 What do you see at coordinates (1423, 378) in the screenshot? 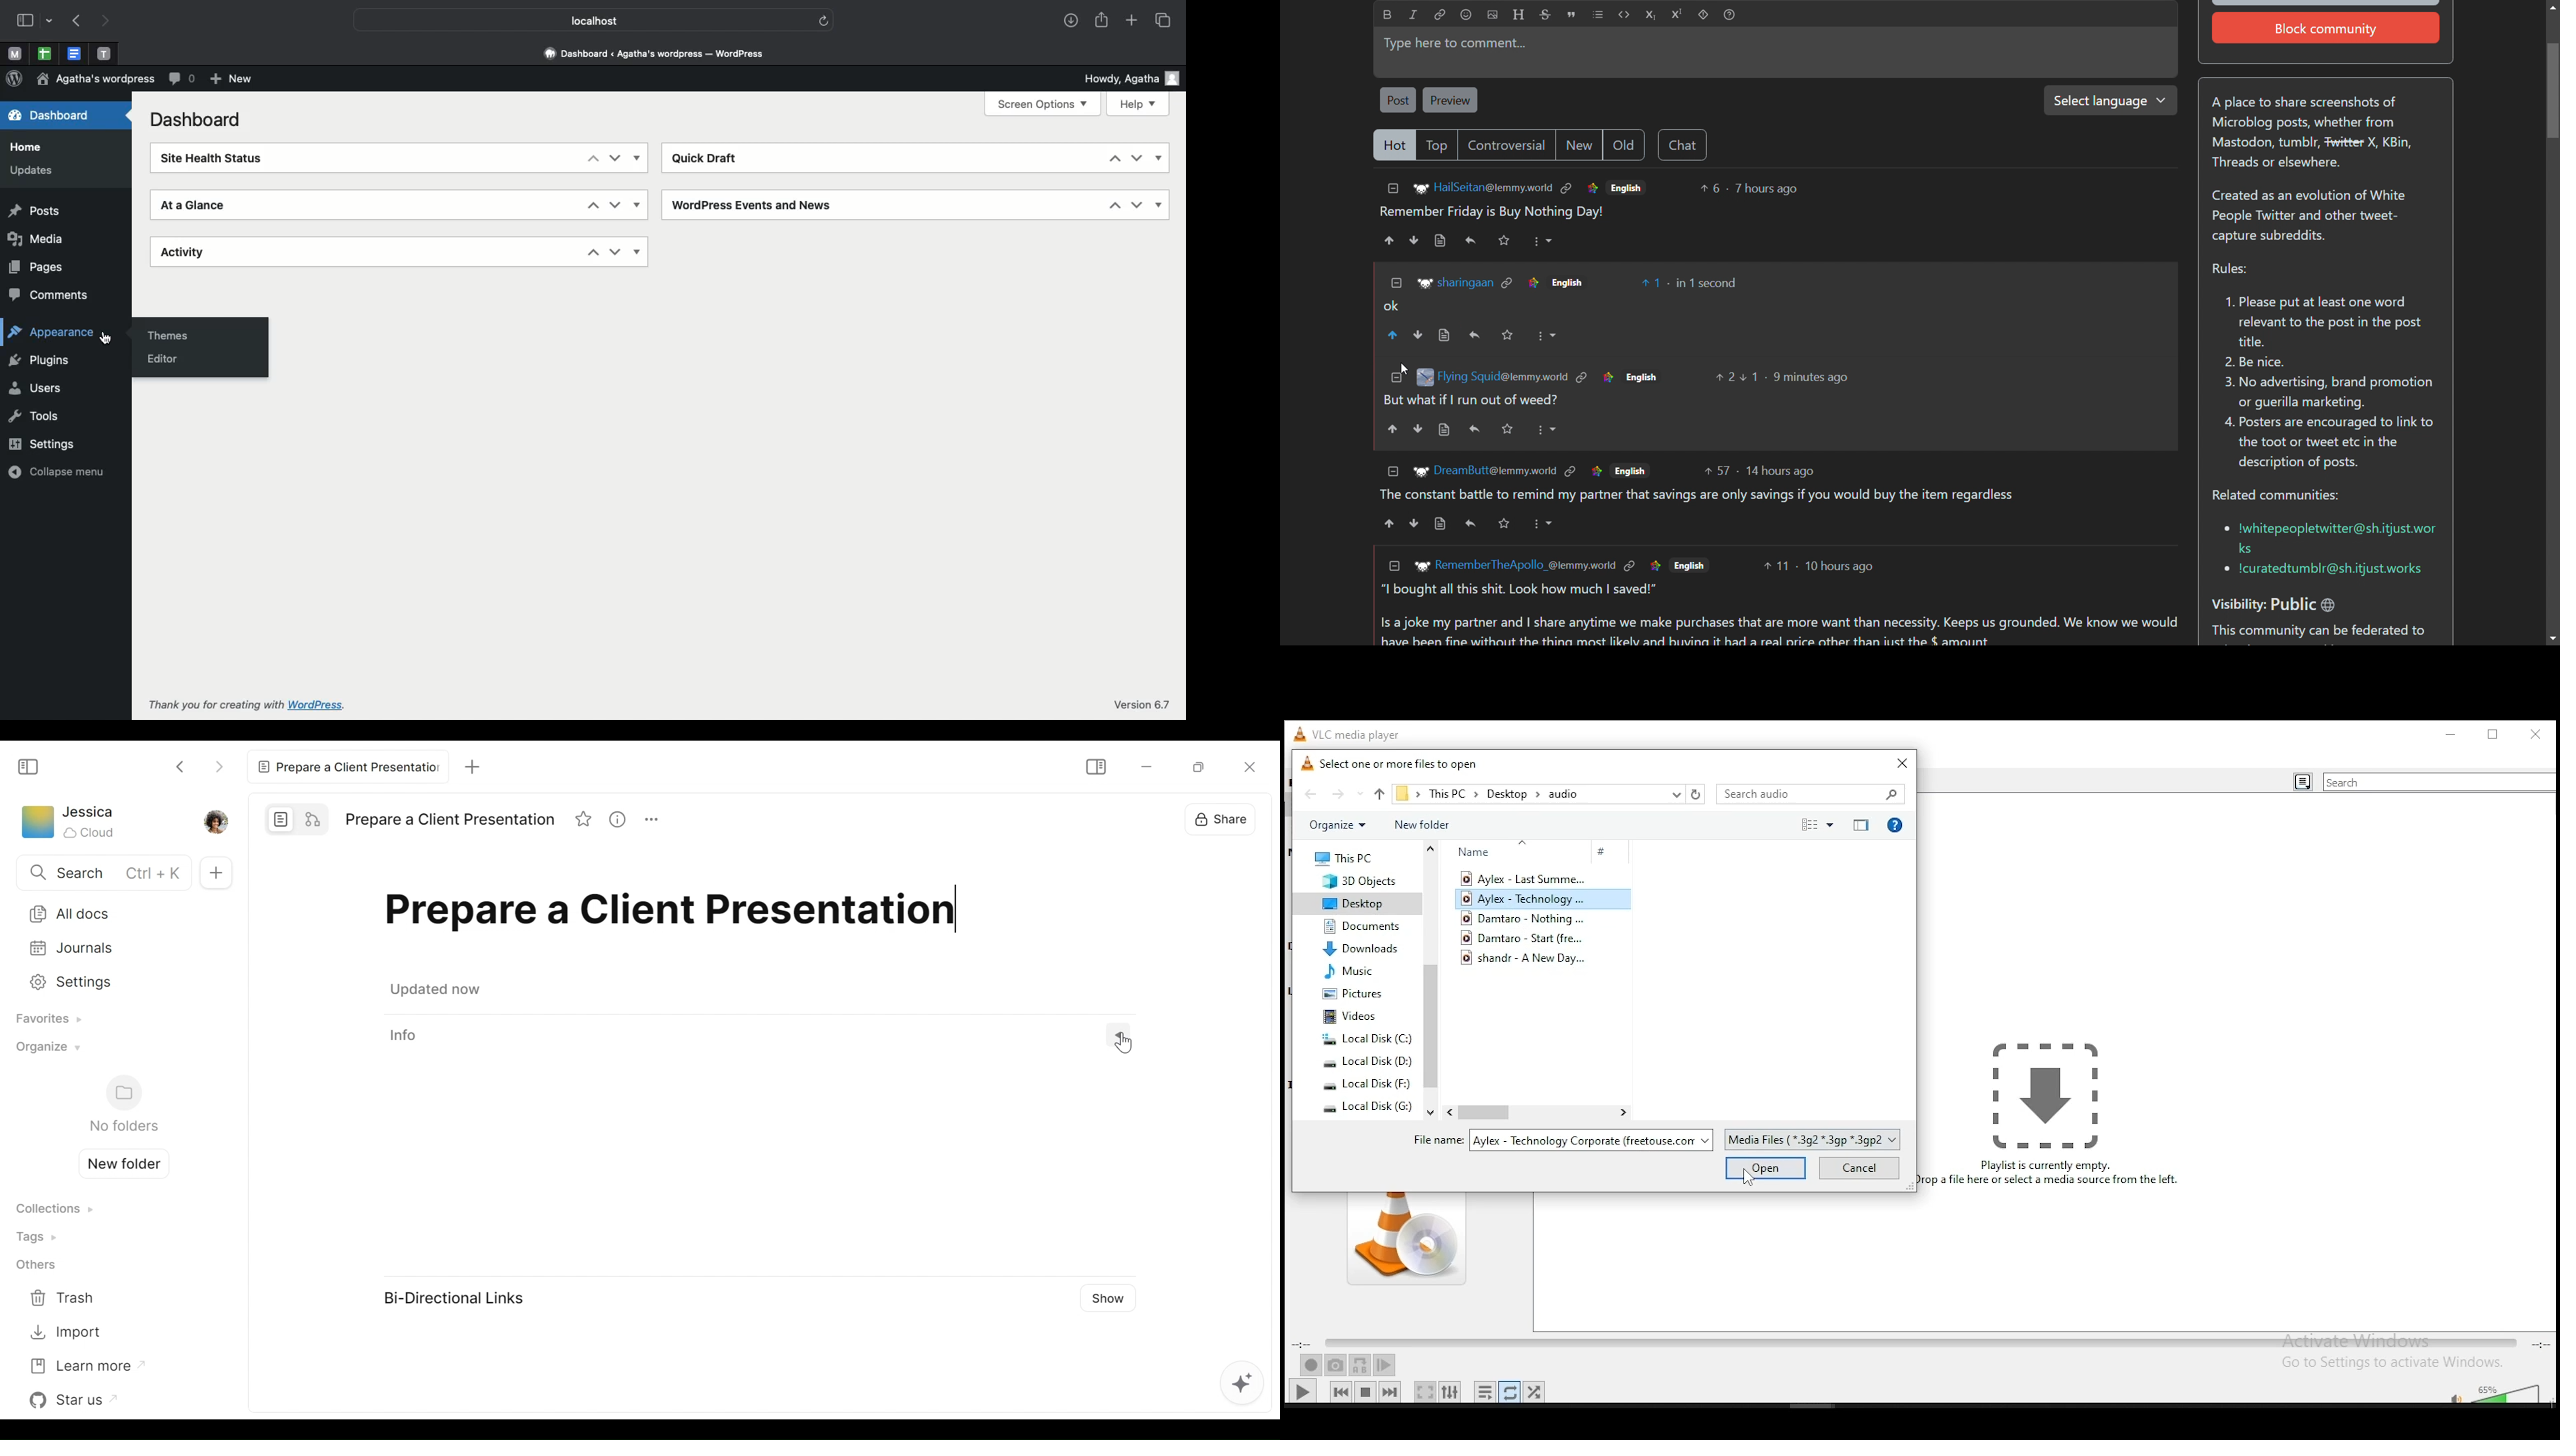
I see `image` at bounding box center [1423, 378].